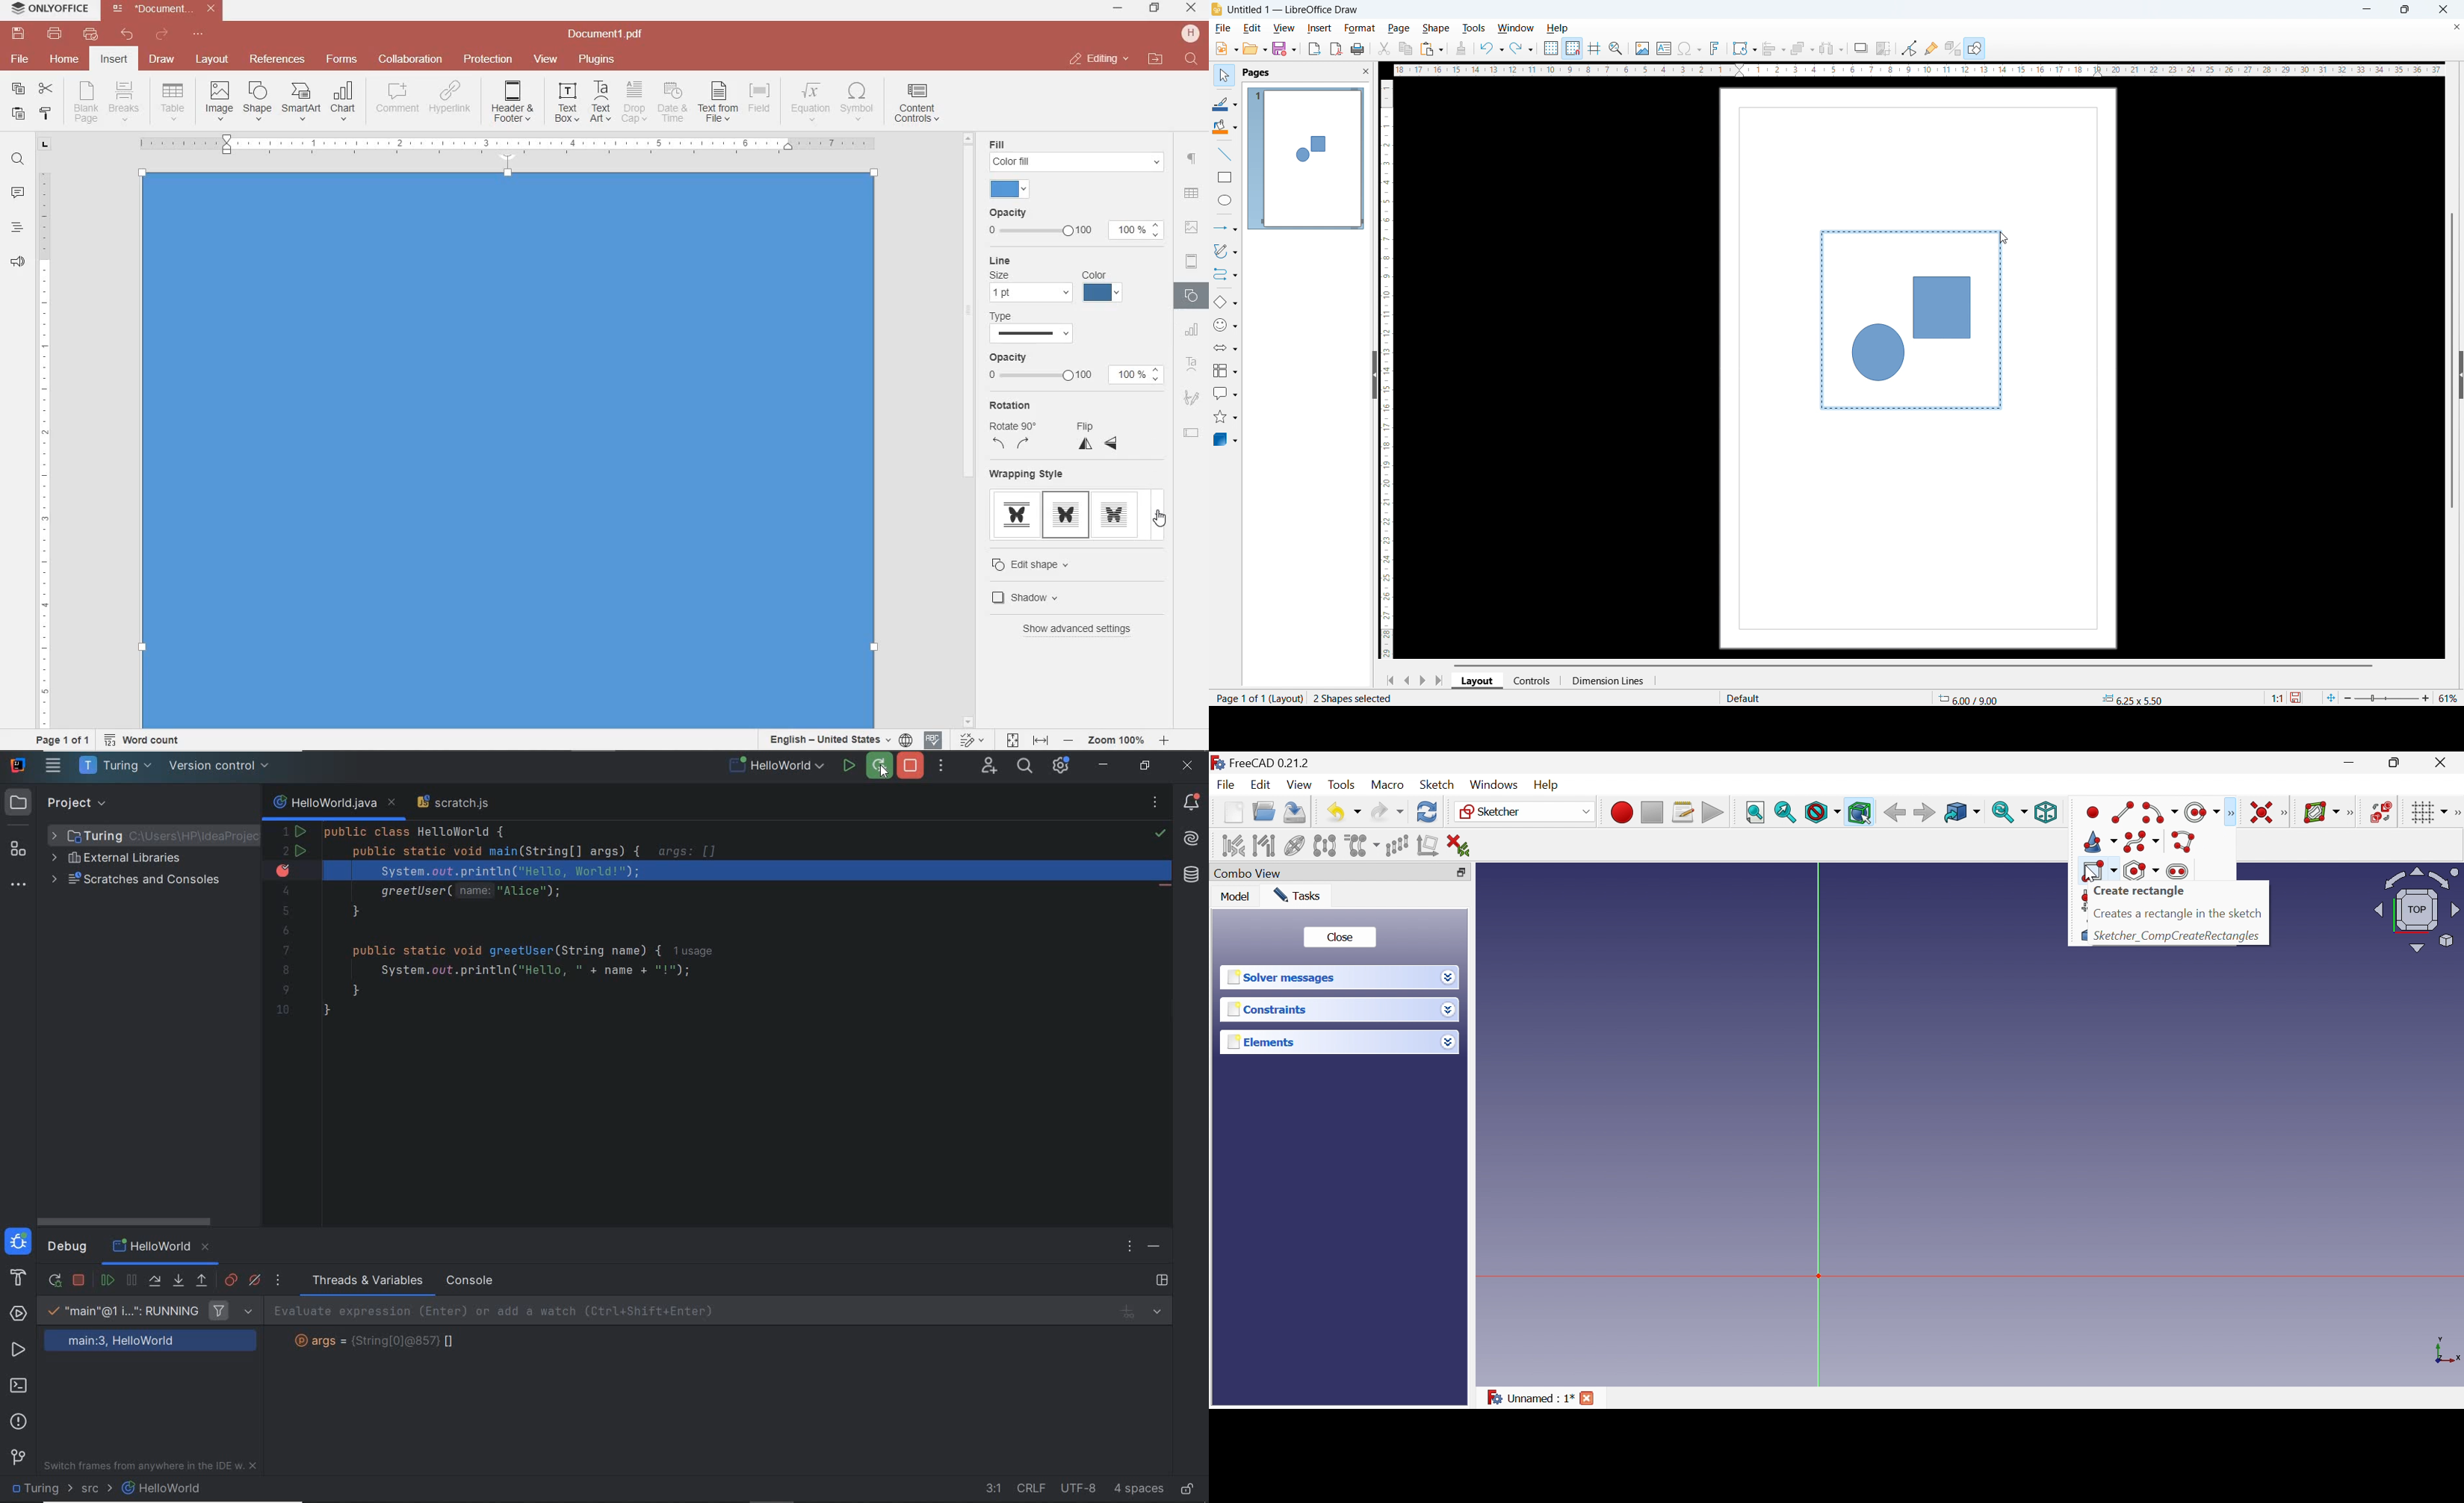 The width and height of the screenshot is (2464, 1512). Describe the element at coordinates (37, 1489) in the screenshot. I see `project folder` at that location.